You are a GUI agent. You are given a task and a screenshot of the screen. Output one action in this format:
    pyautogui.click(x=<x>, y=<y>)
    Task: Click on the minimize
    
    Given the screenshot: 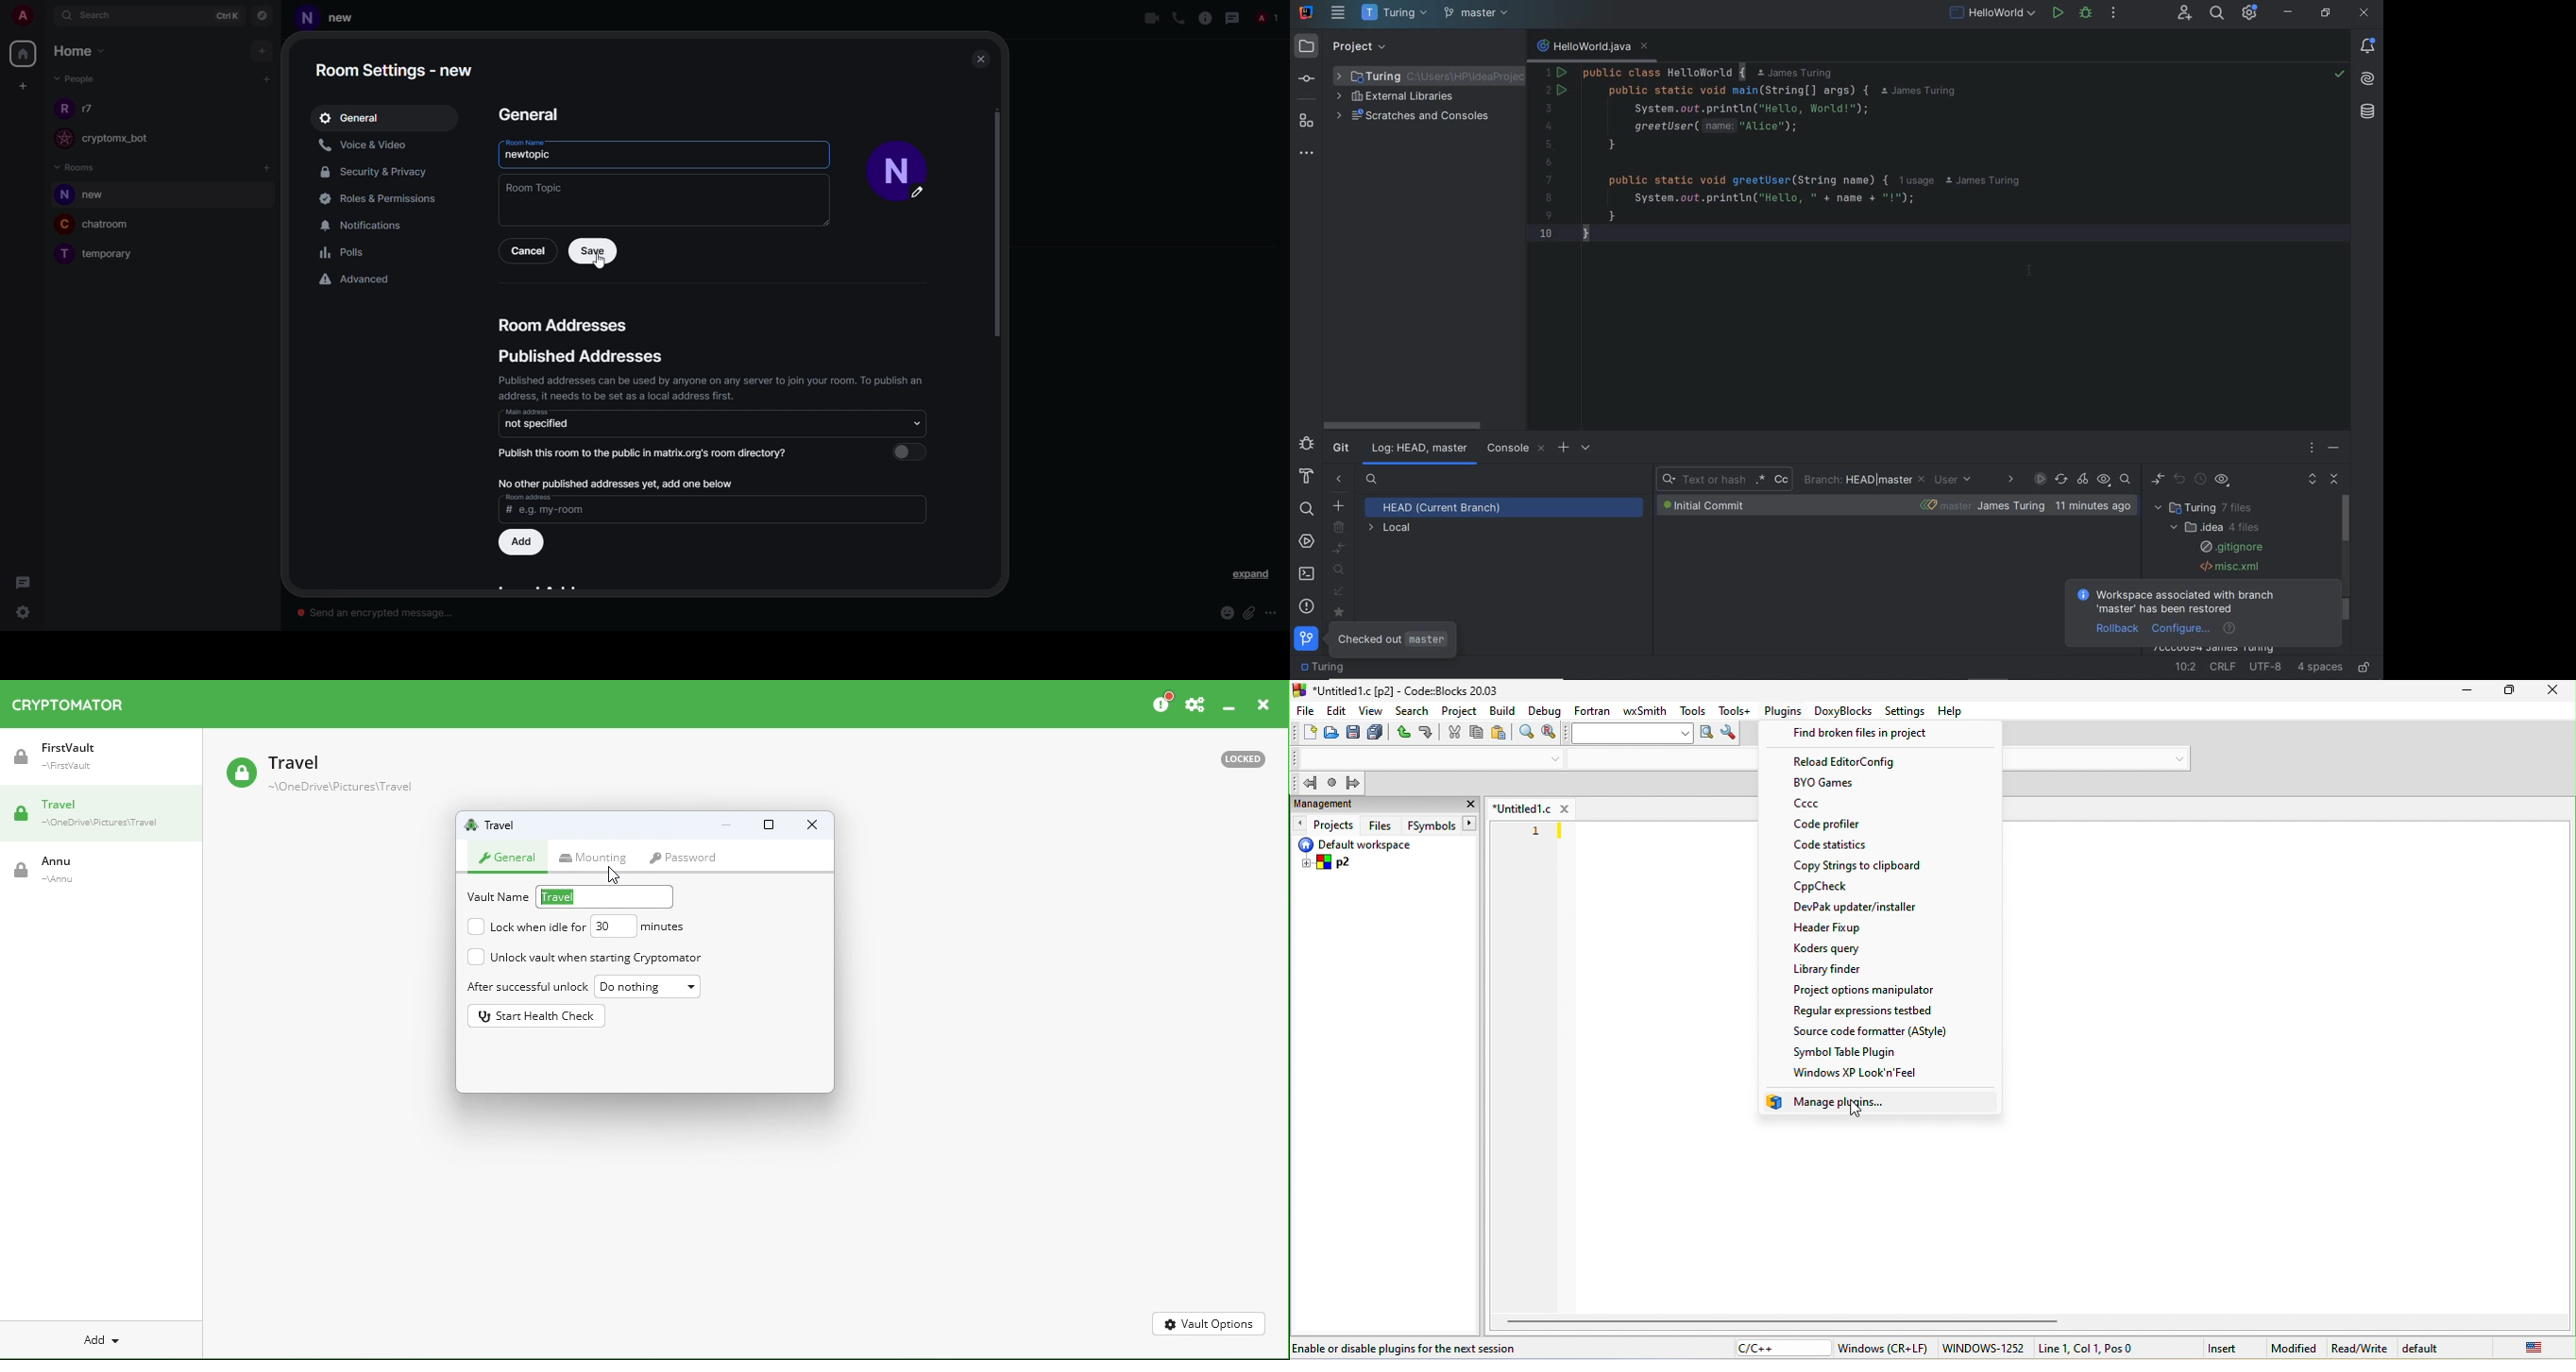 What is the action you would take?
    pyautogui.click(x=2290, y=12)
    